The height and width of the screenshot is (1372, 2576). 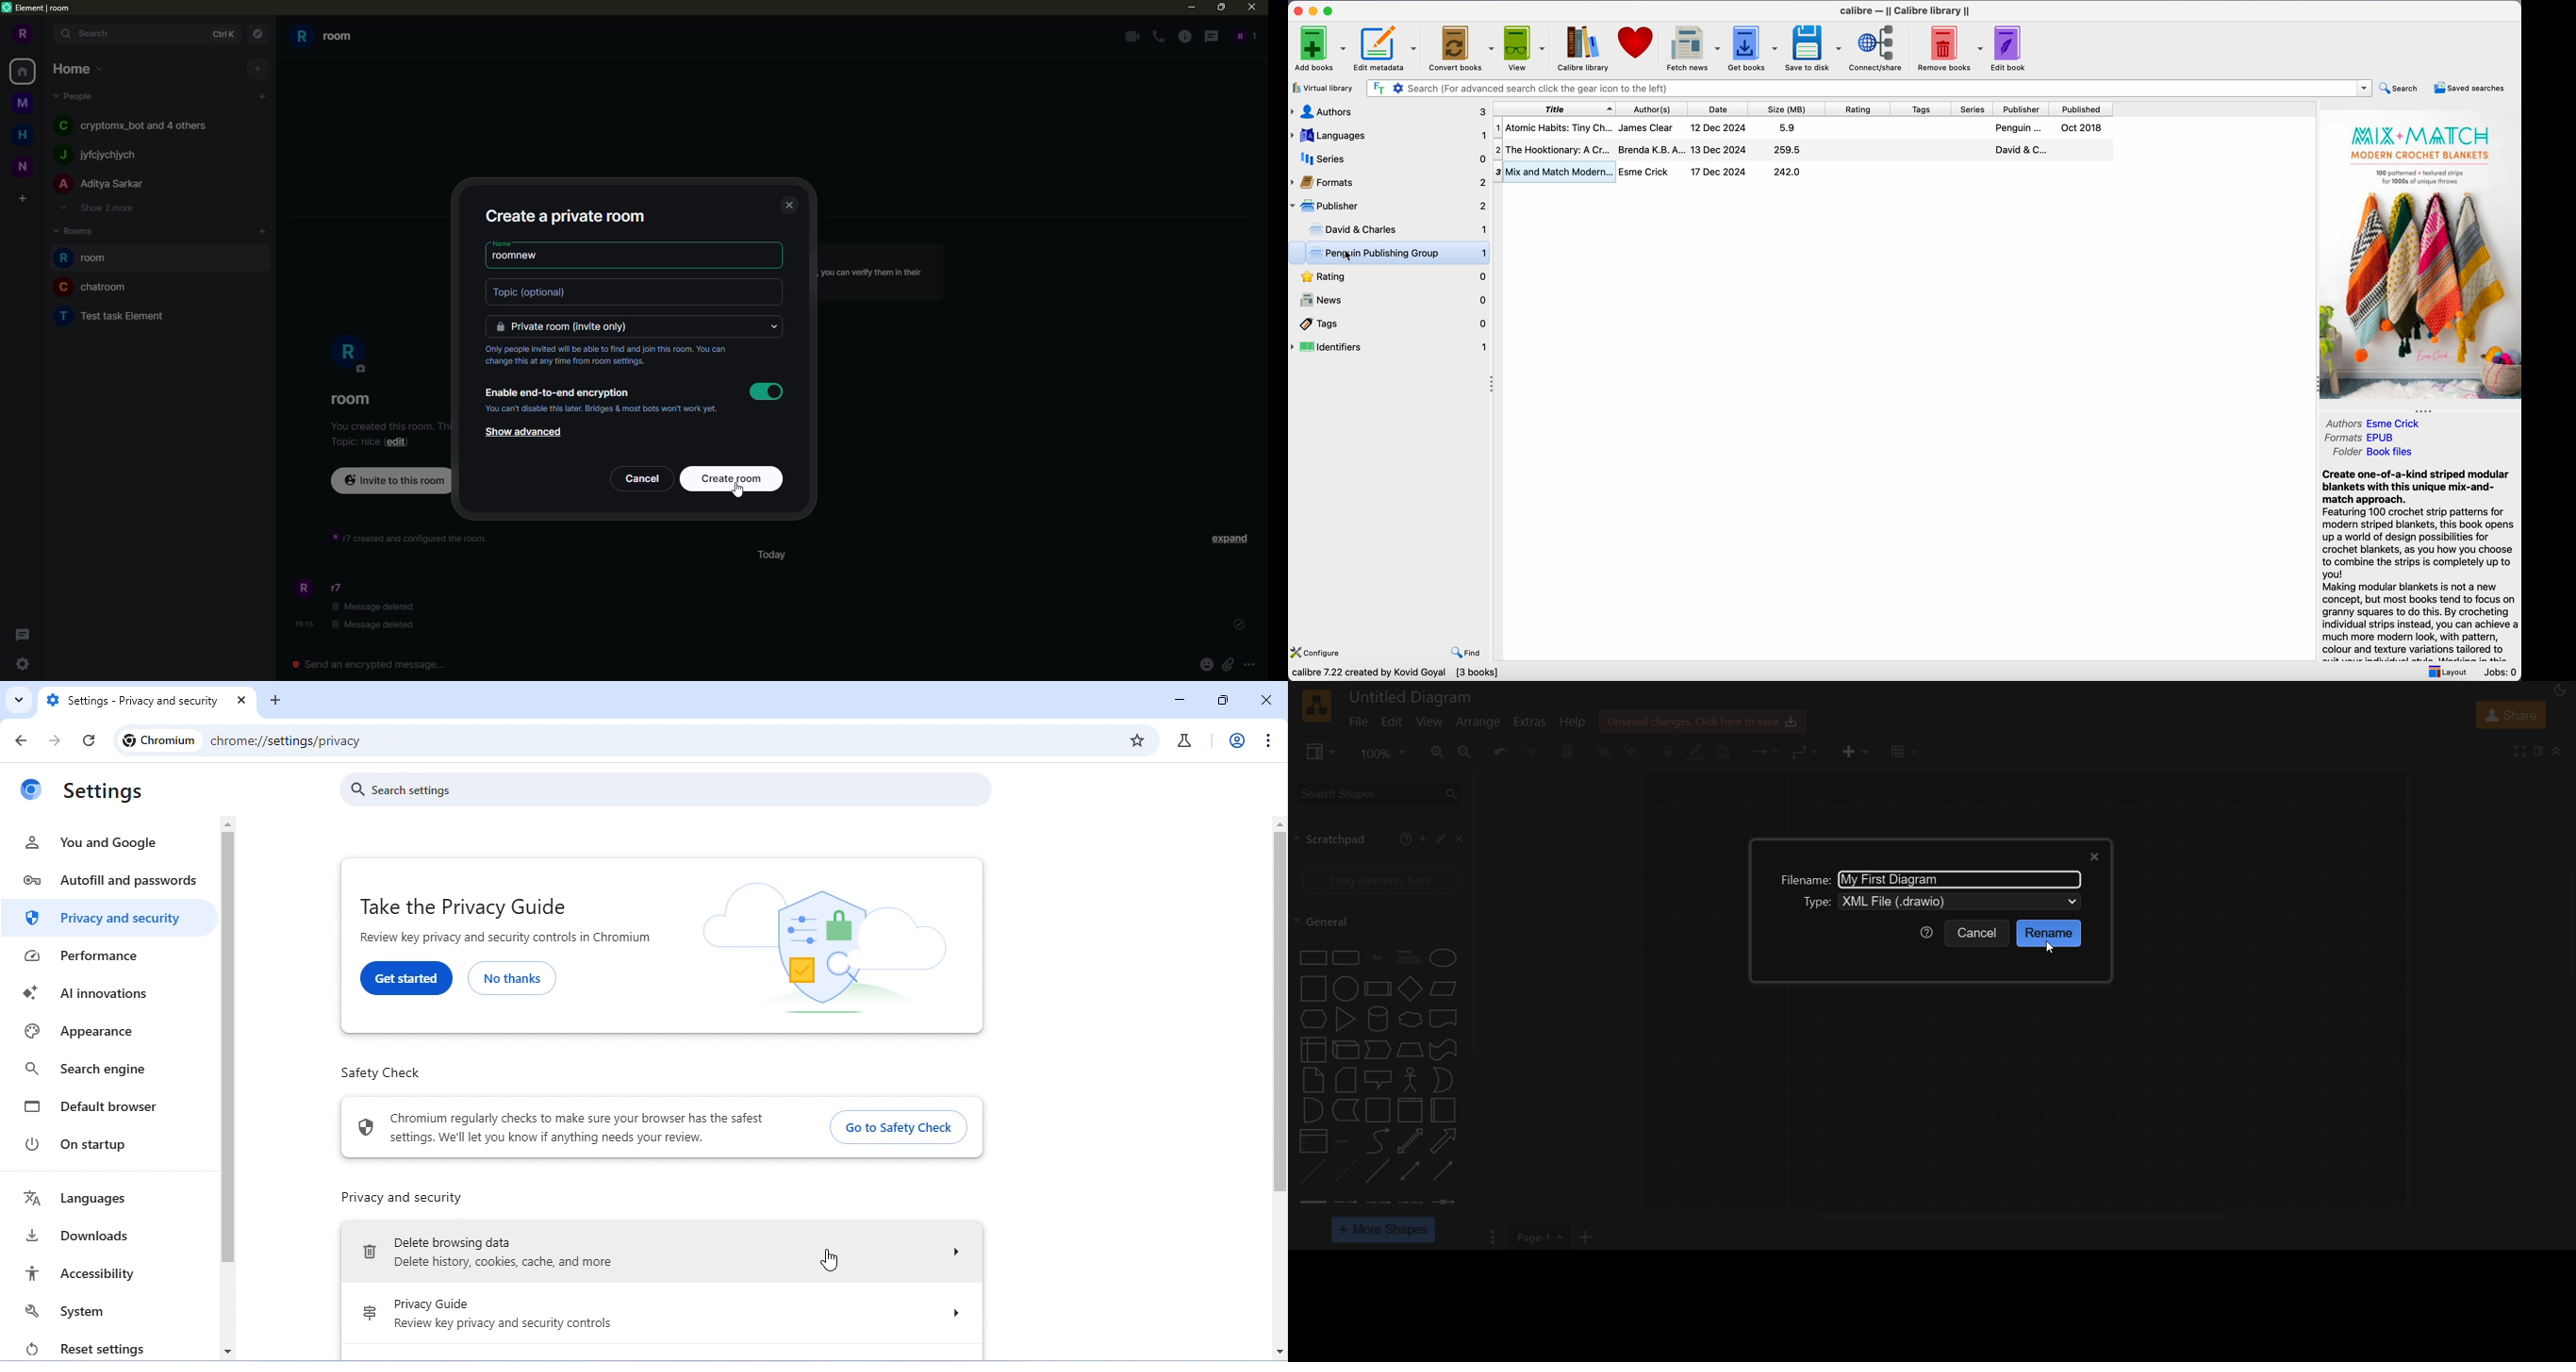 I want to click on close, so click(x=790, y=205).